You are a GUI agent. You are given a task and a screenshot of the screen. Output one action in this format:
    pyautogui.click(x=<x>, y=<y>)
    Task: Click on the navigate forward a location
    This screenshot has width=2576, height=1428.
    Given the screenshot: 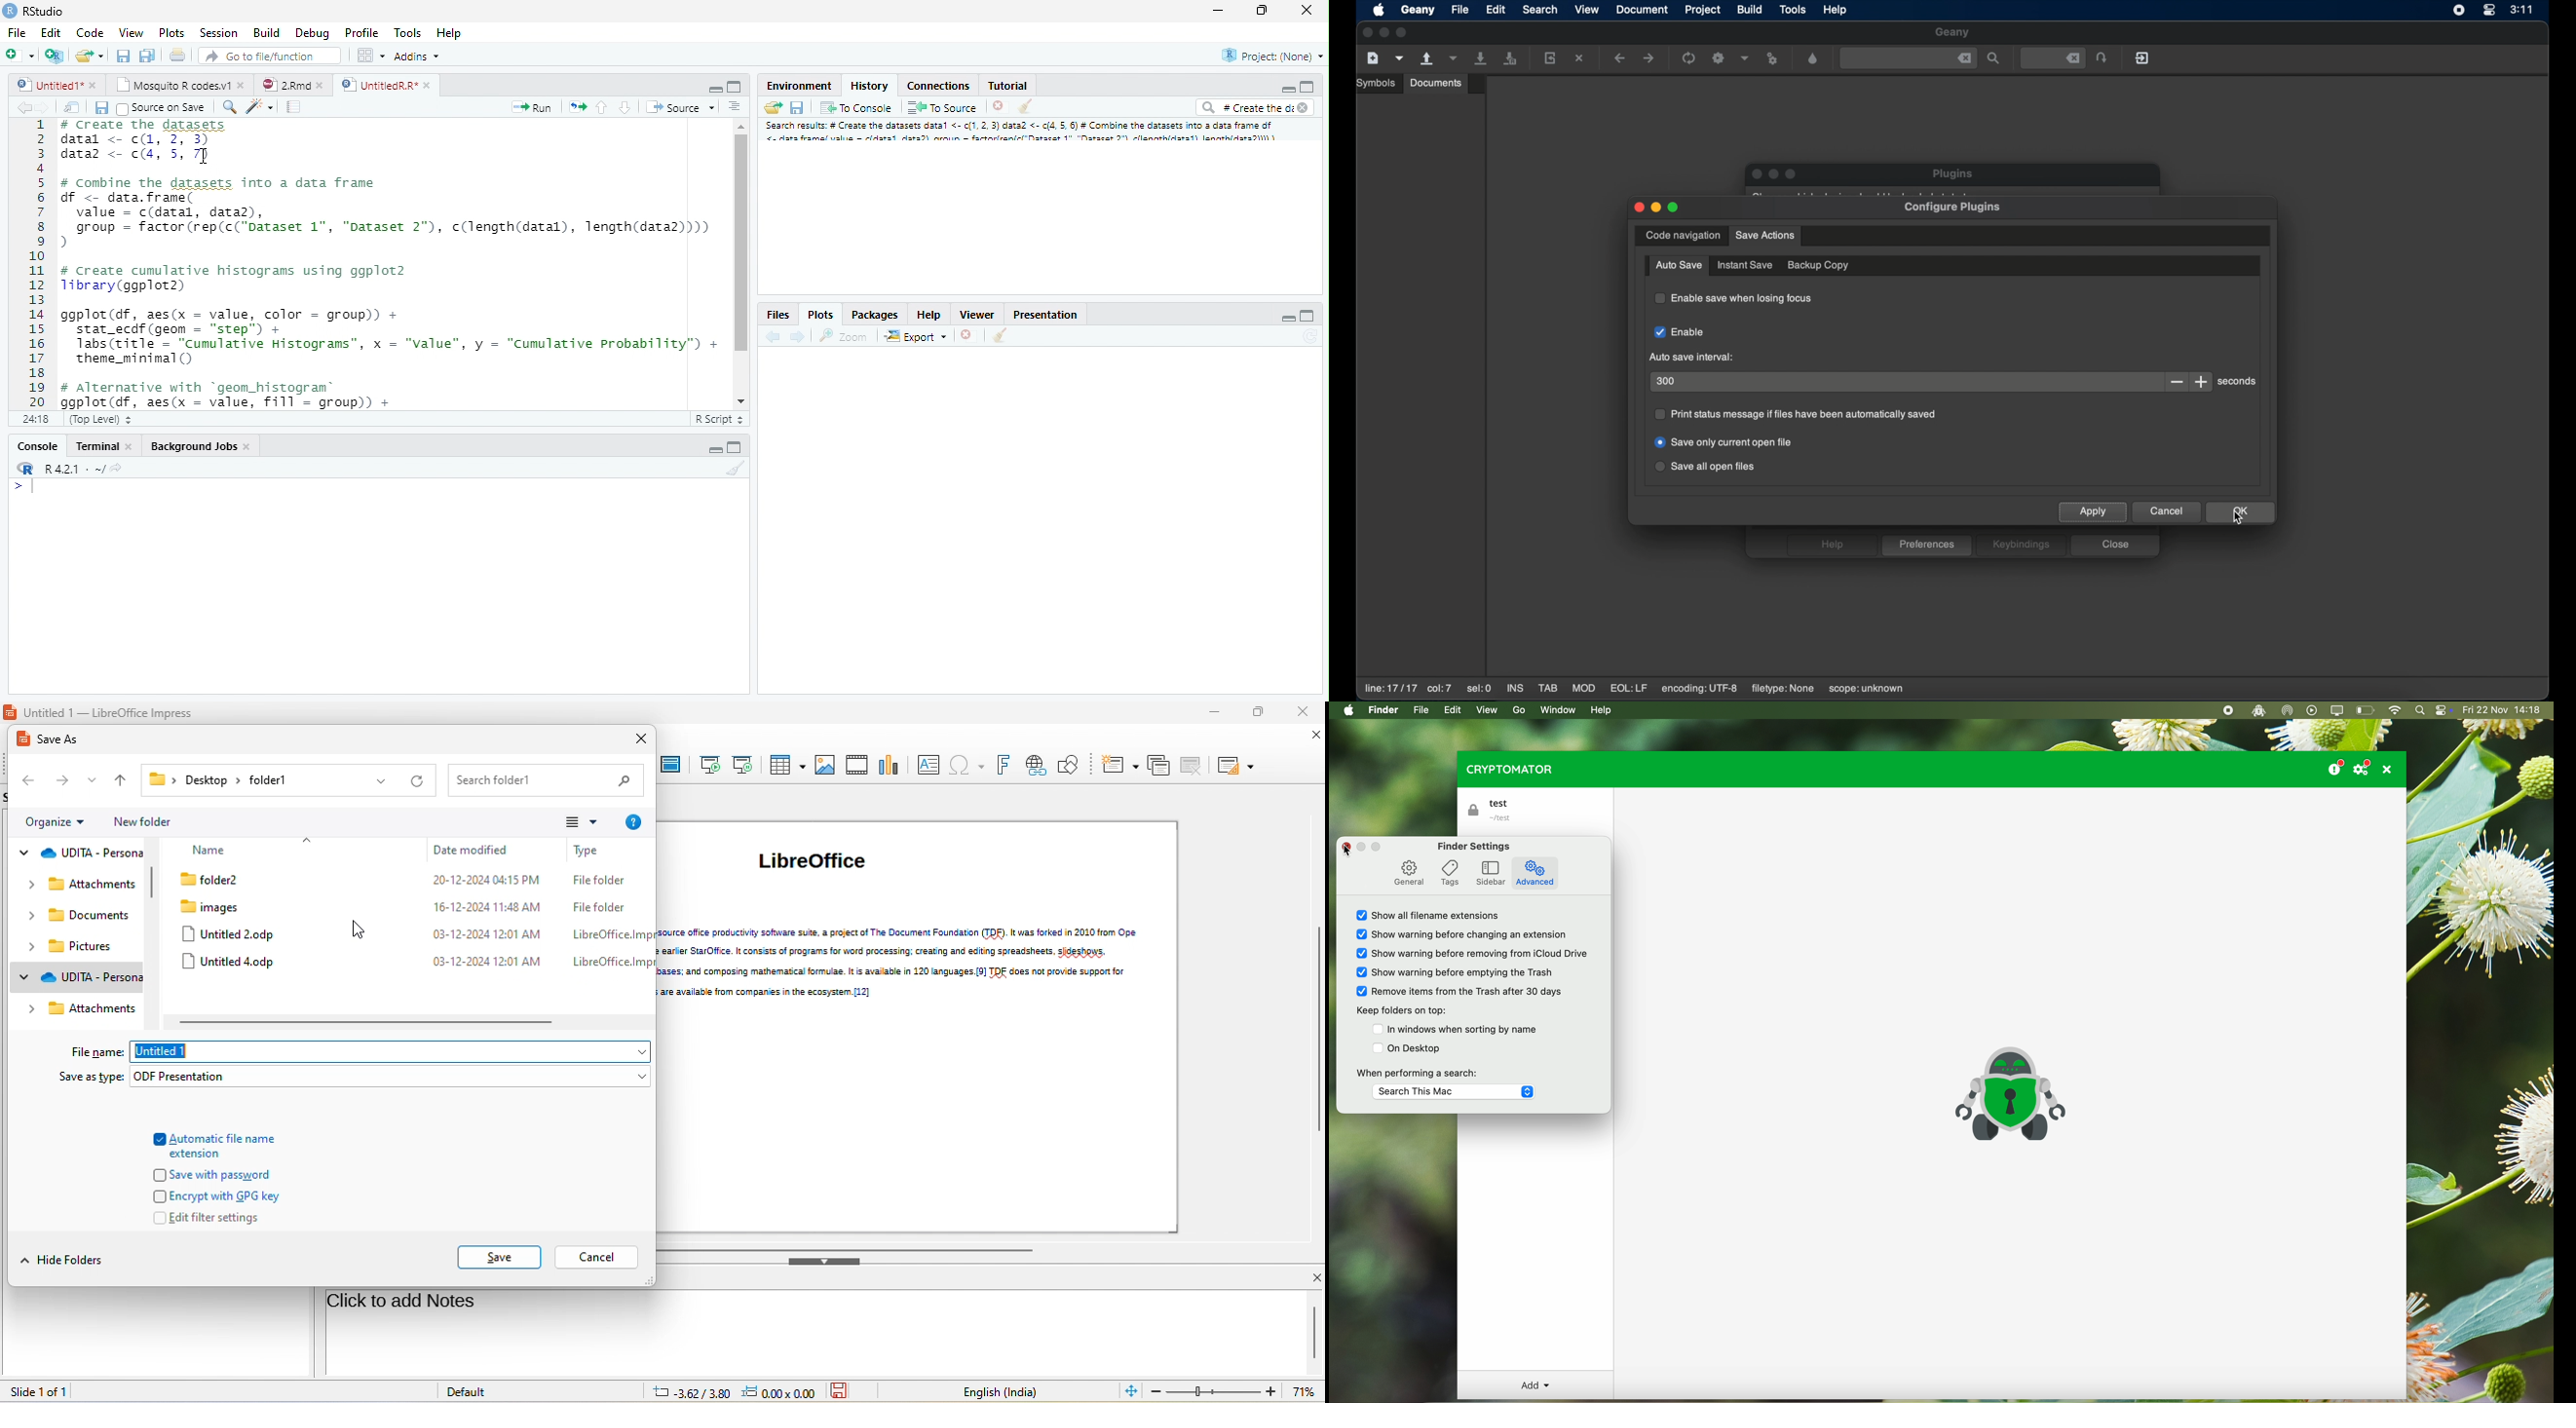 What is the action you would take?
    pyautogui.click(x=1649, y=58)
    